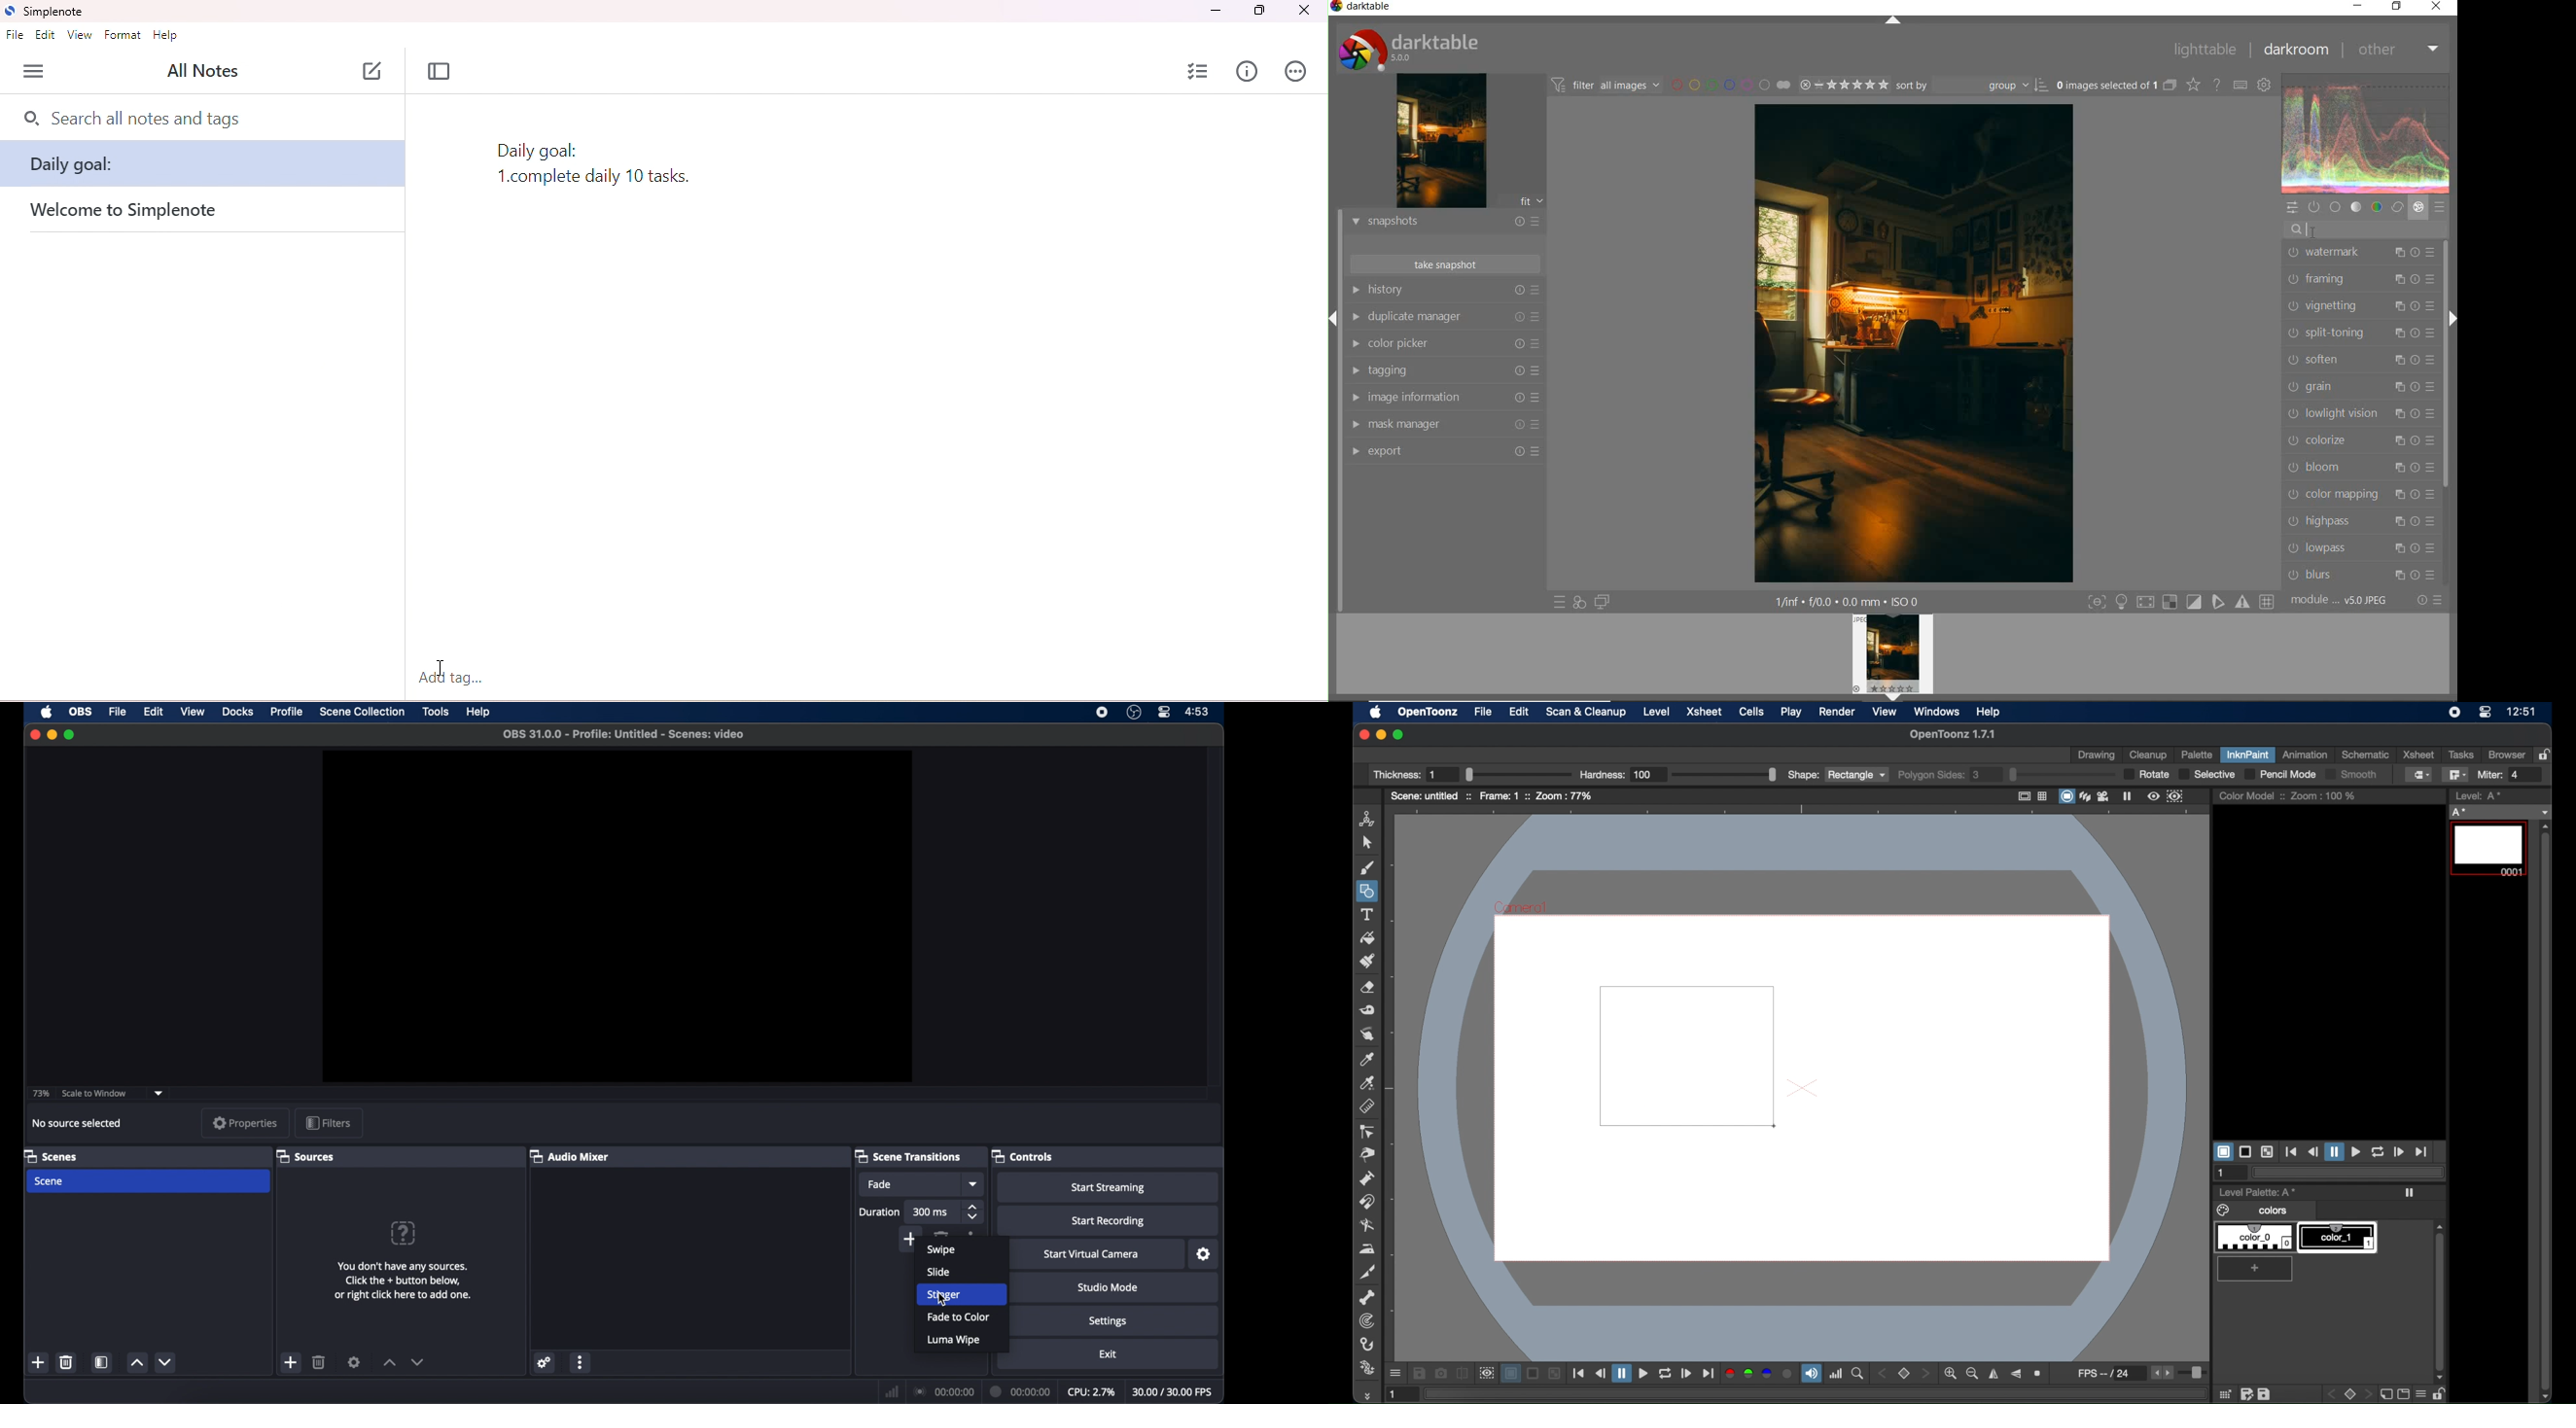 Image resolution: width=2576 pixels, height=1428 pixels. Describe the element at coordinates (2361, 359) in the screenshot. I see `soften` at that location.